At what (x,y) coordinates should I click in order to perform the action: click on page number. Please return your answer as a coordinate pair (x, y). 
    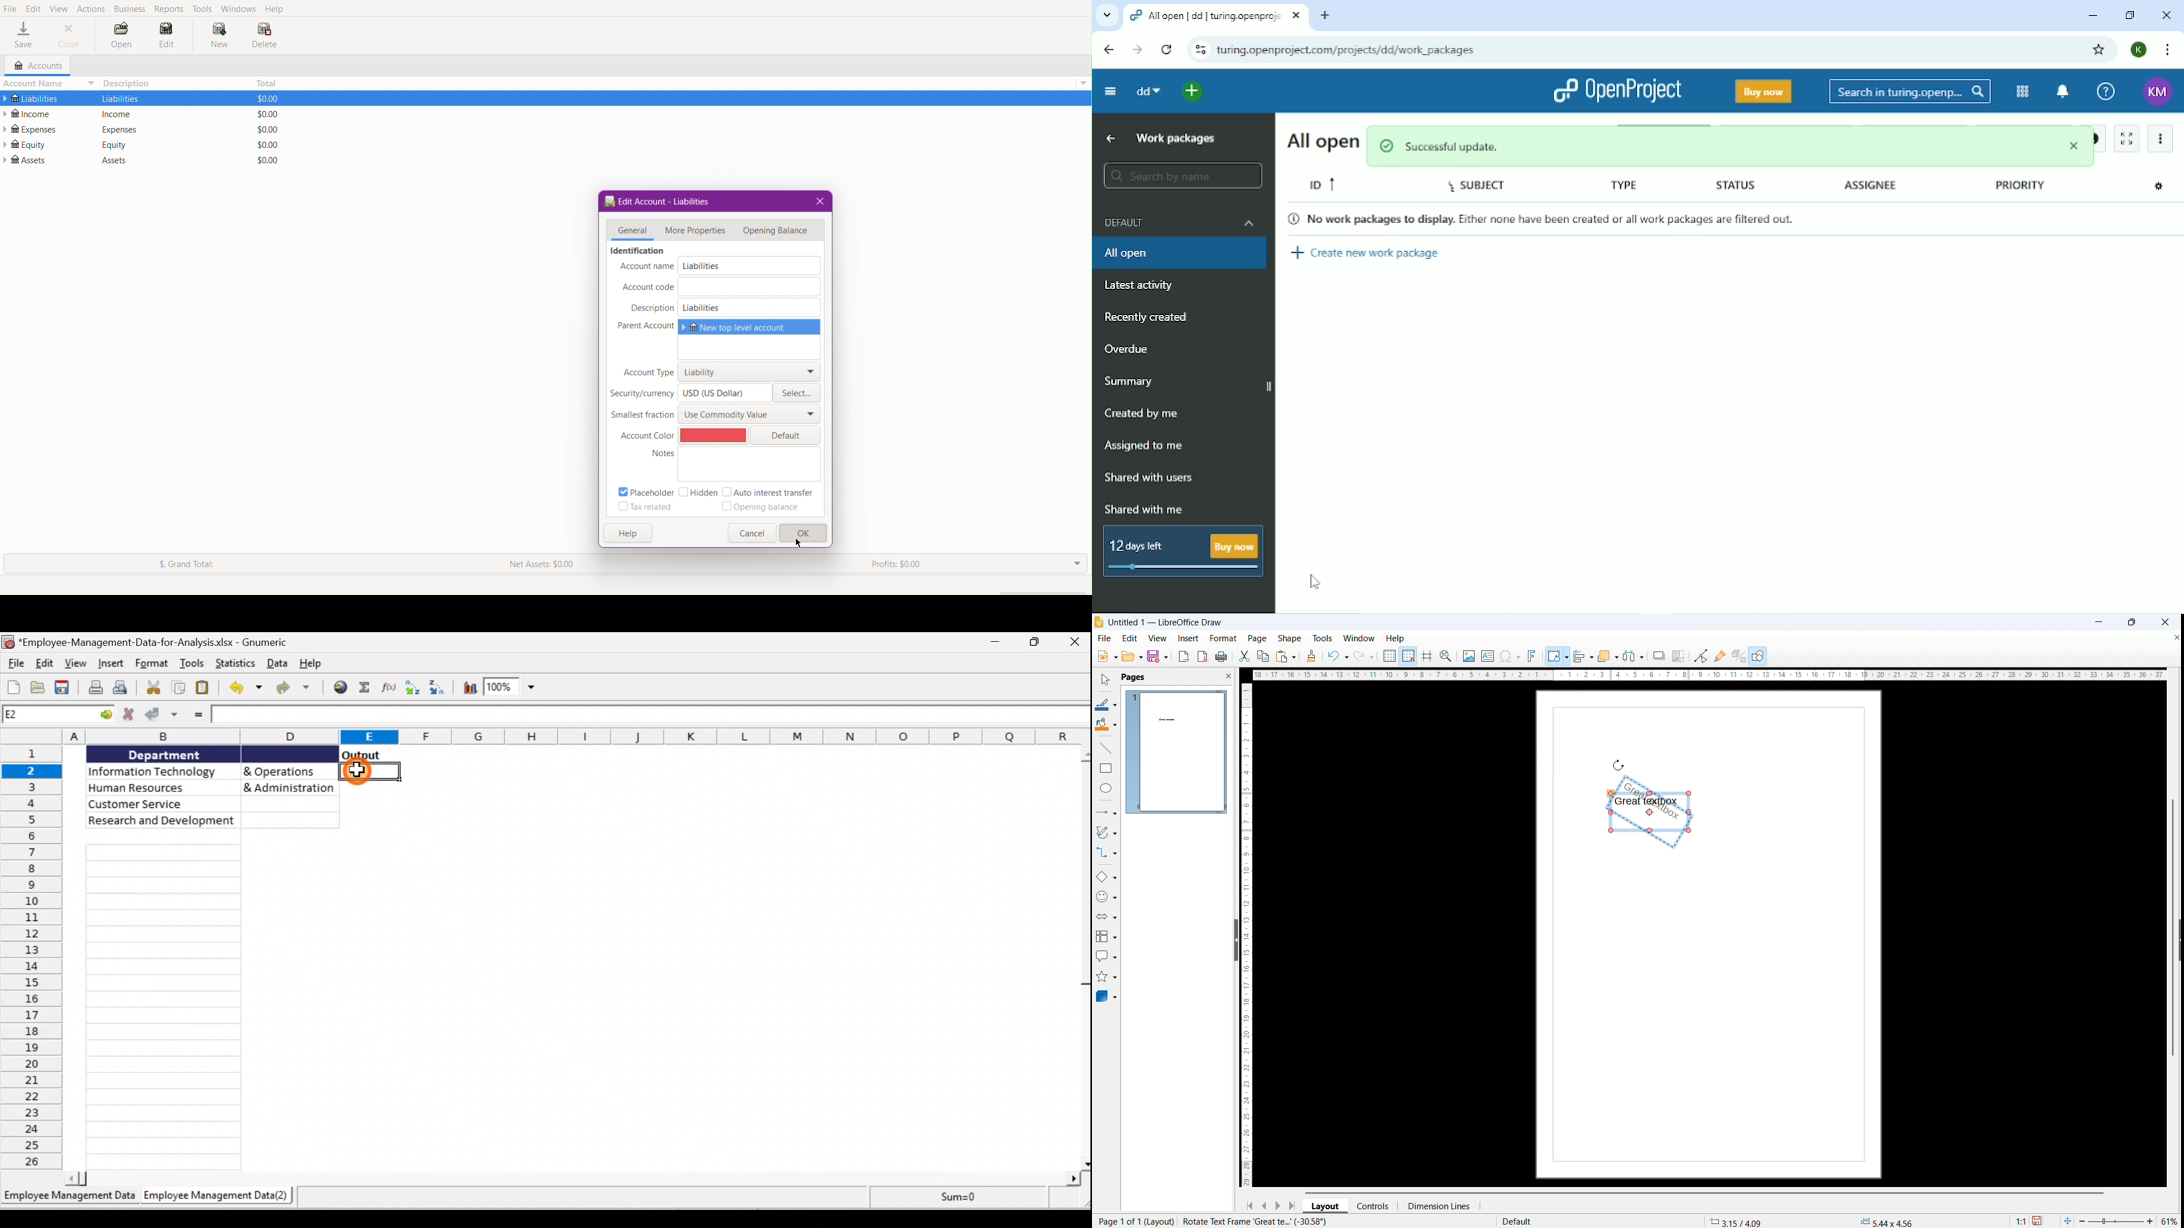
    Looking at the image, I should click on (1134, 1222).